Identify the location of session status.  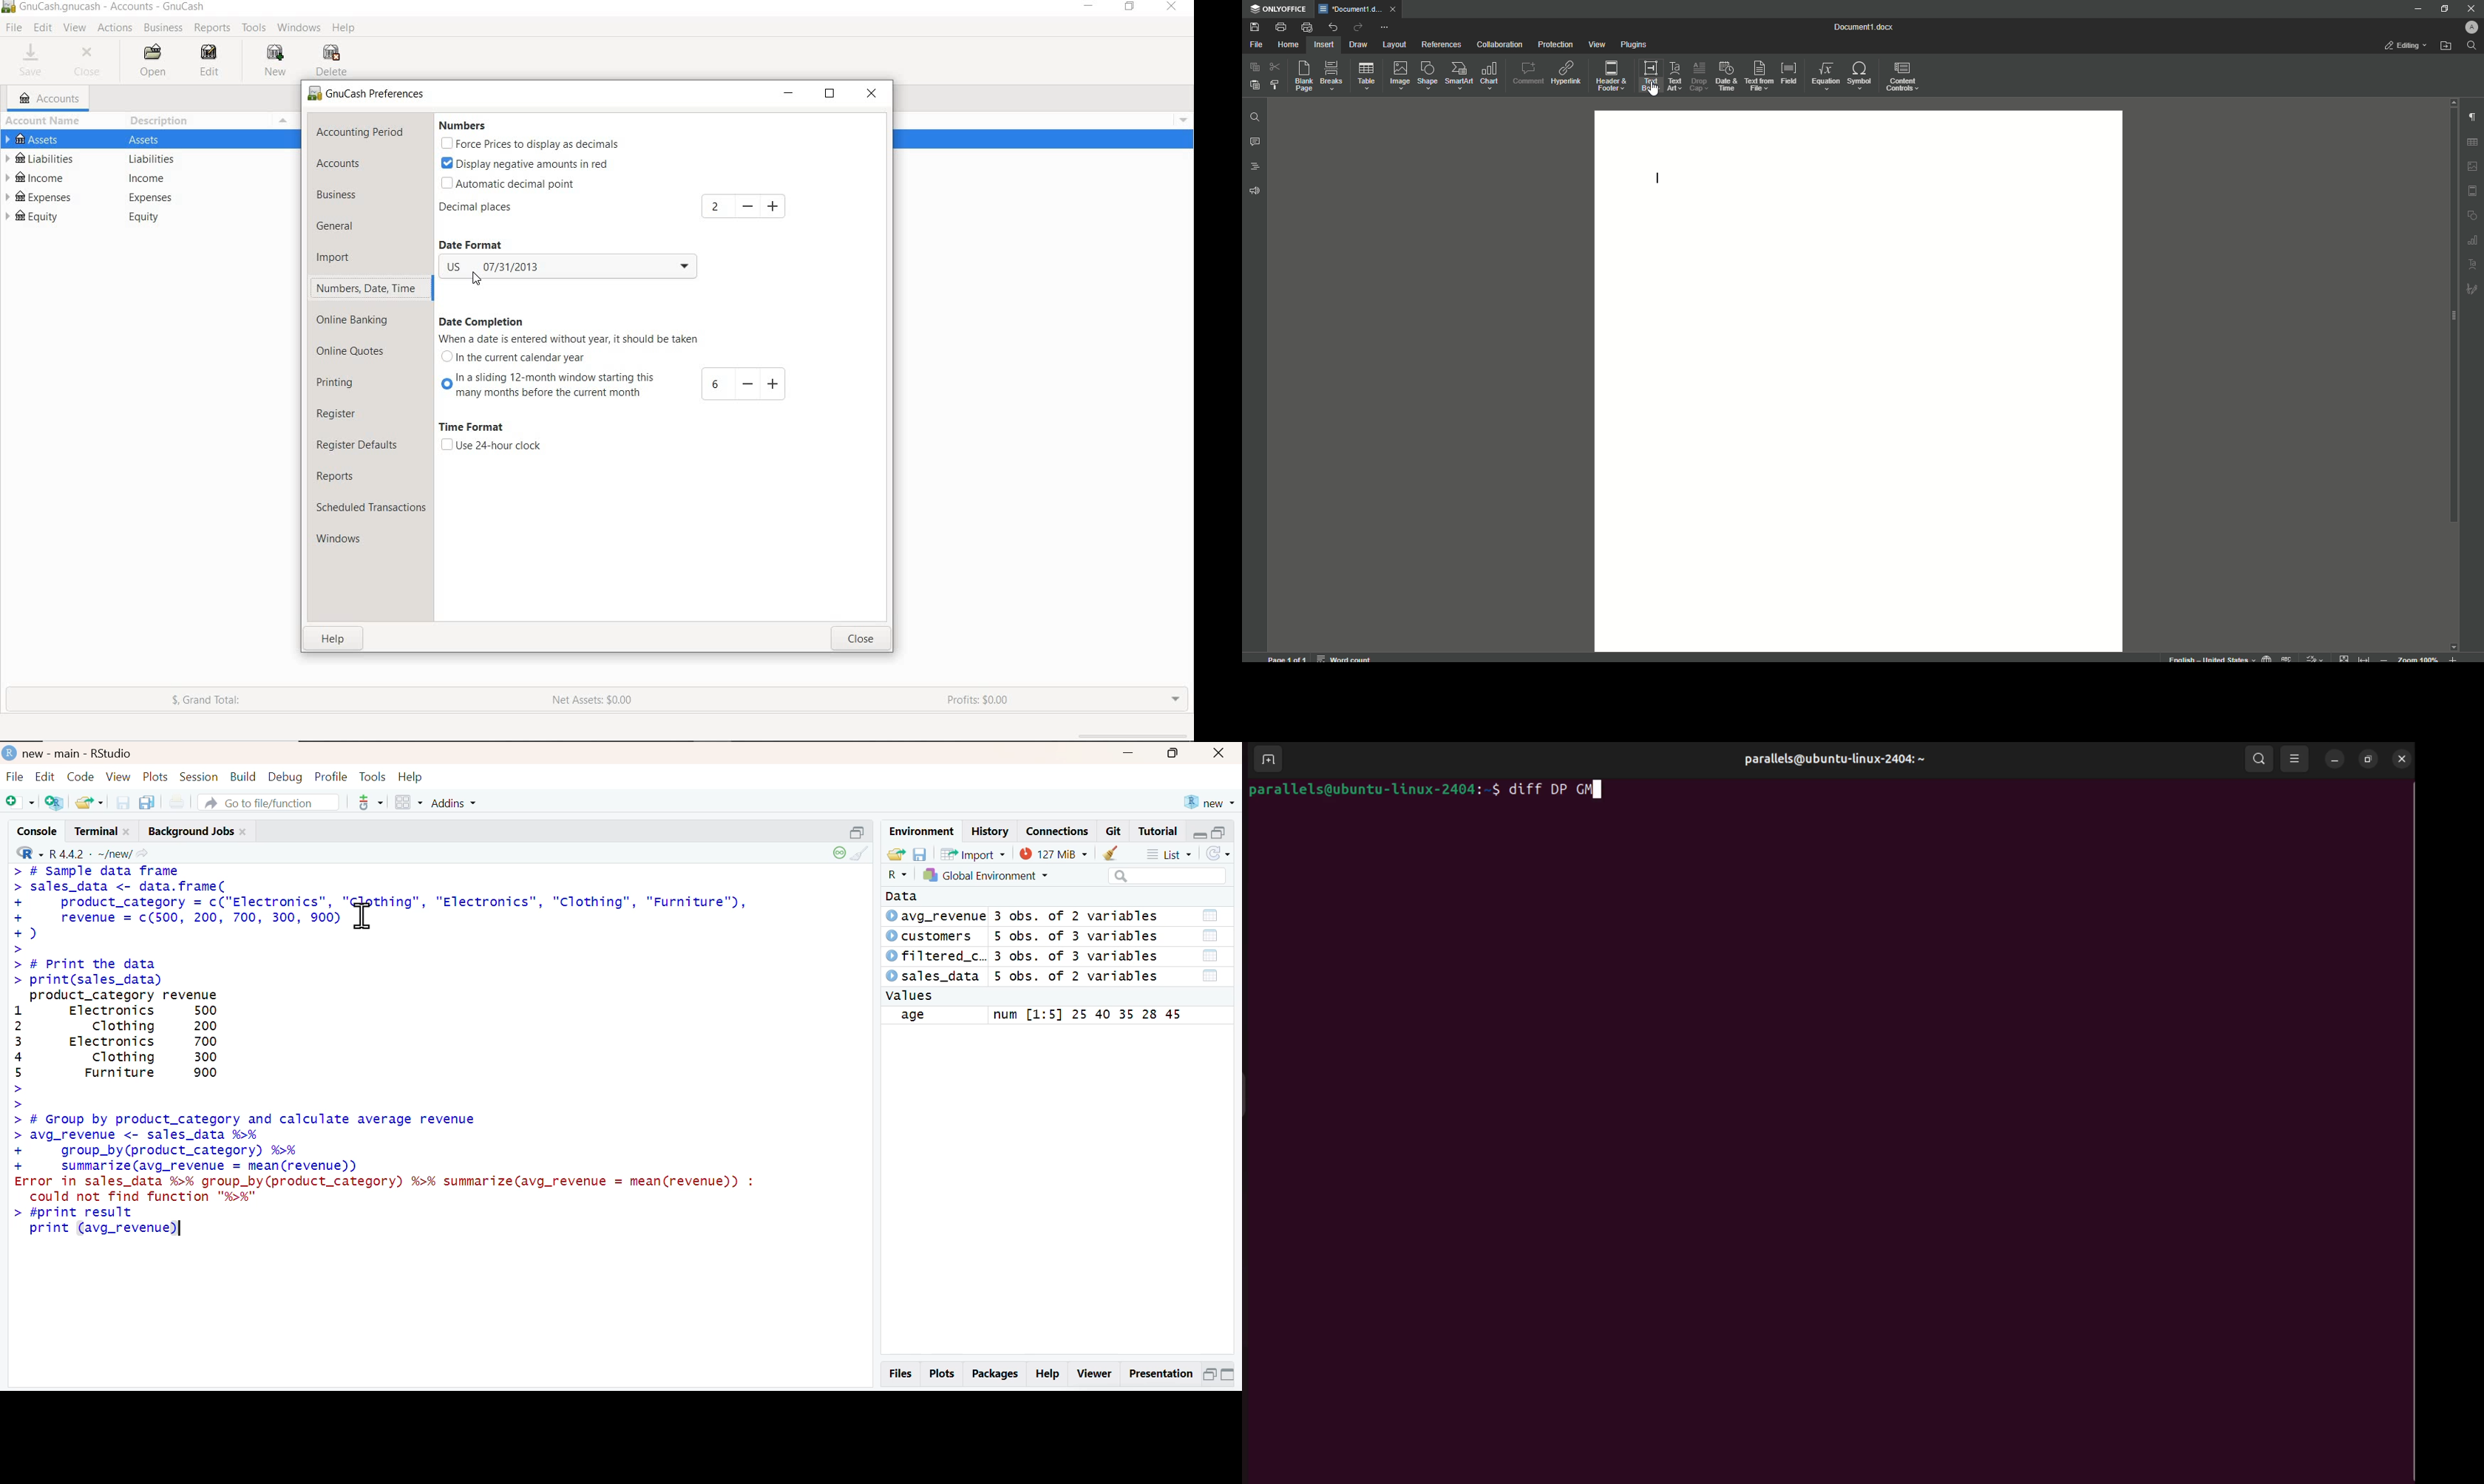
(838, 853).